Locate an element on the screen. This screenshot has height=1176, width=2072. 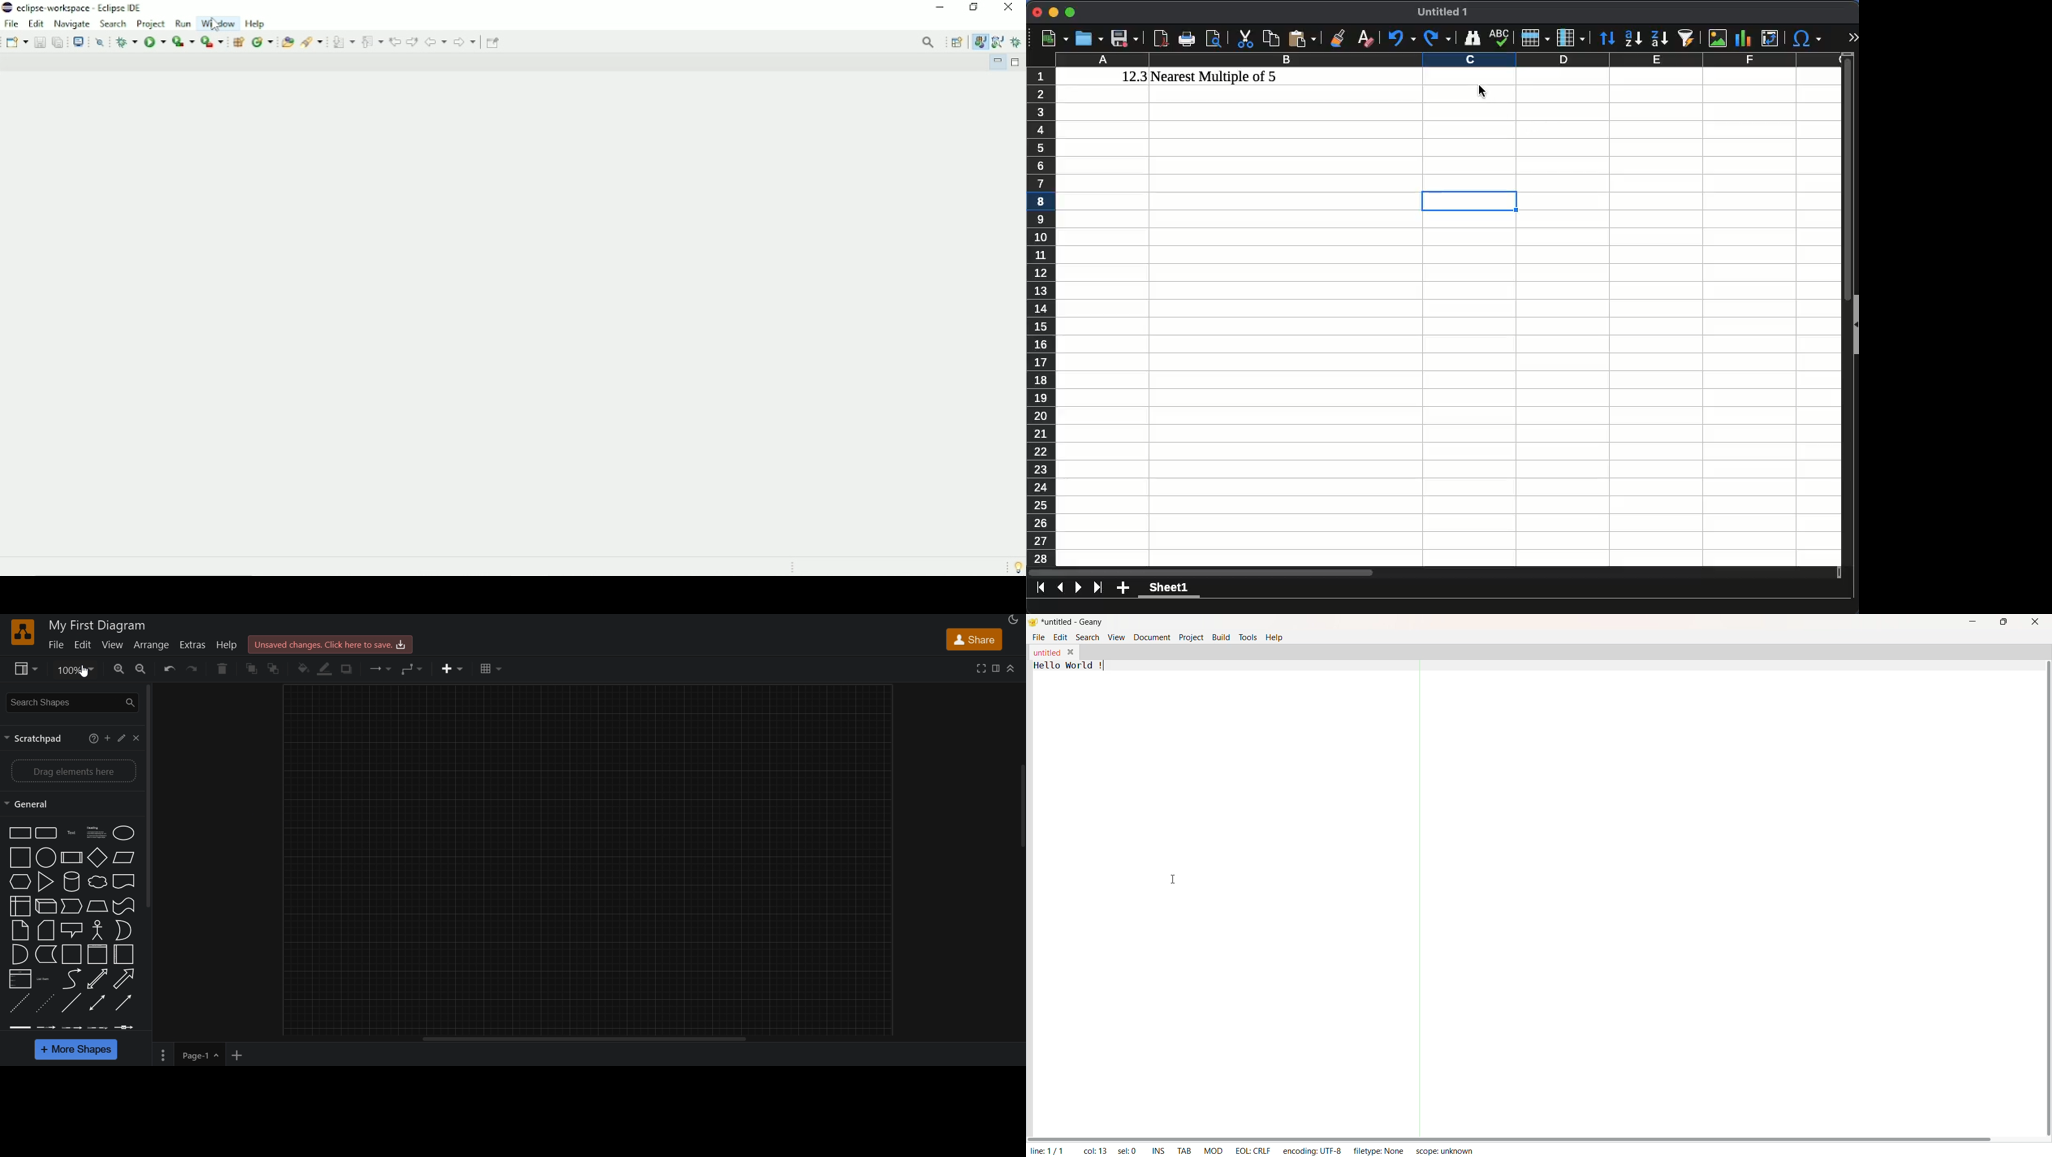
help is located at coordinates (93, 740).